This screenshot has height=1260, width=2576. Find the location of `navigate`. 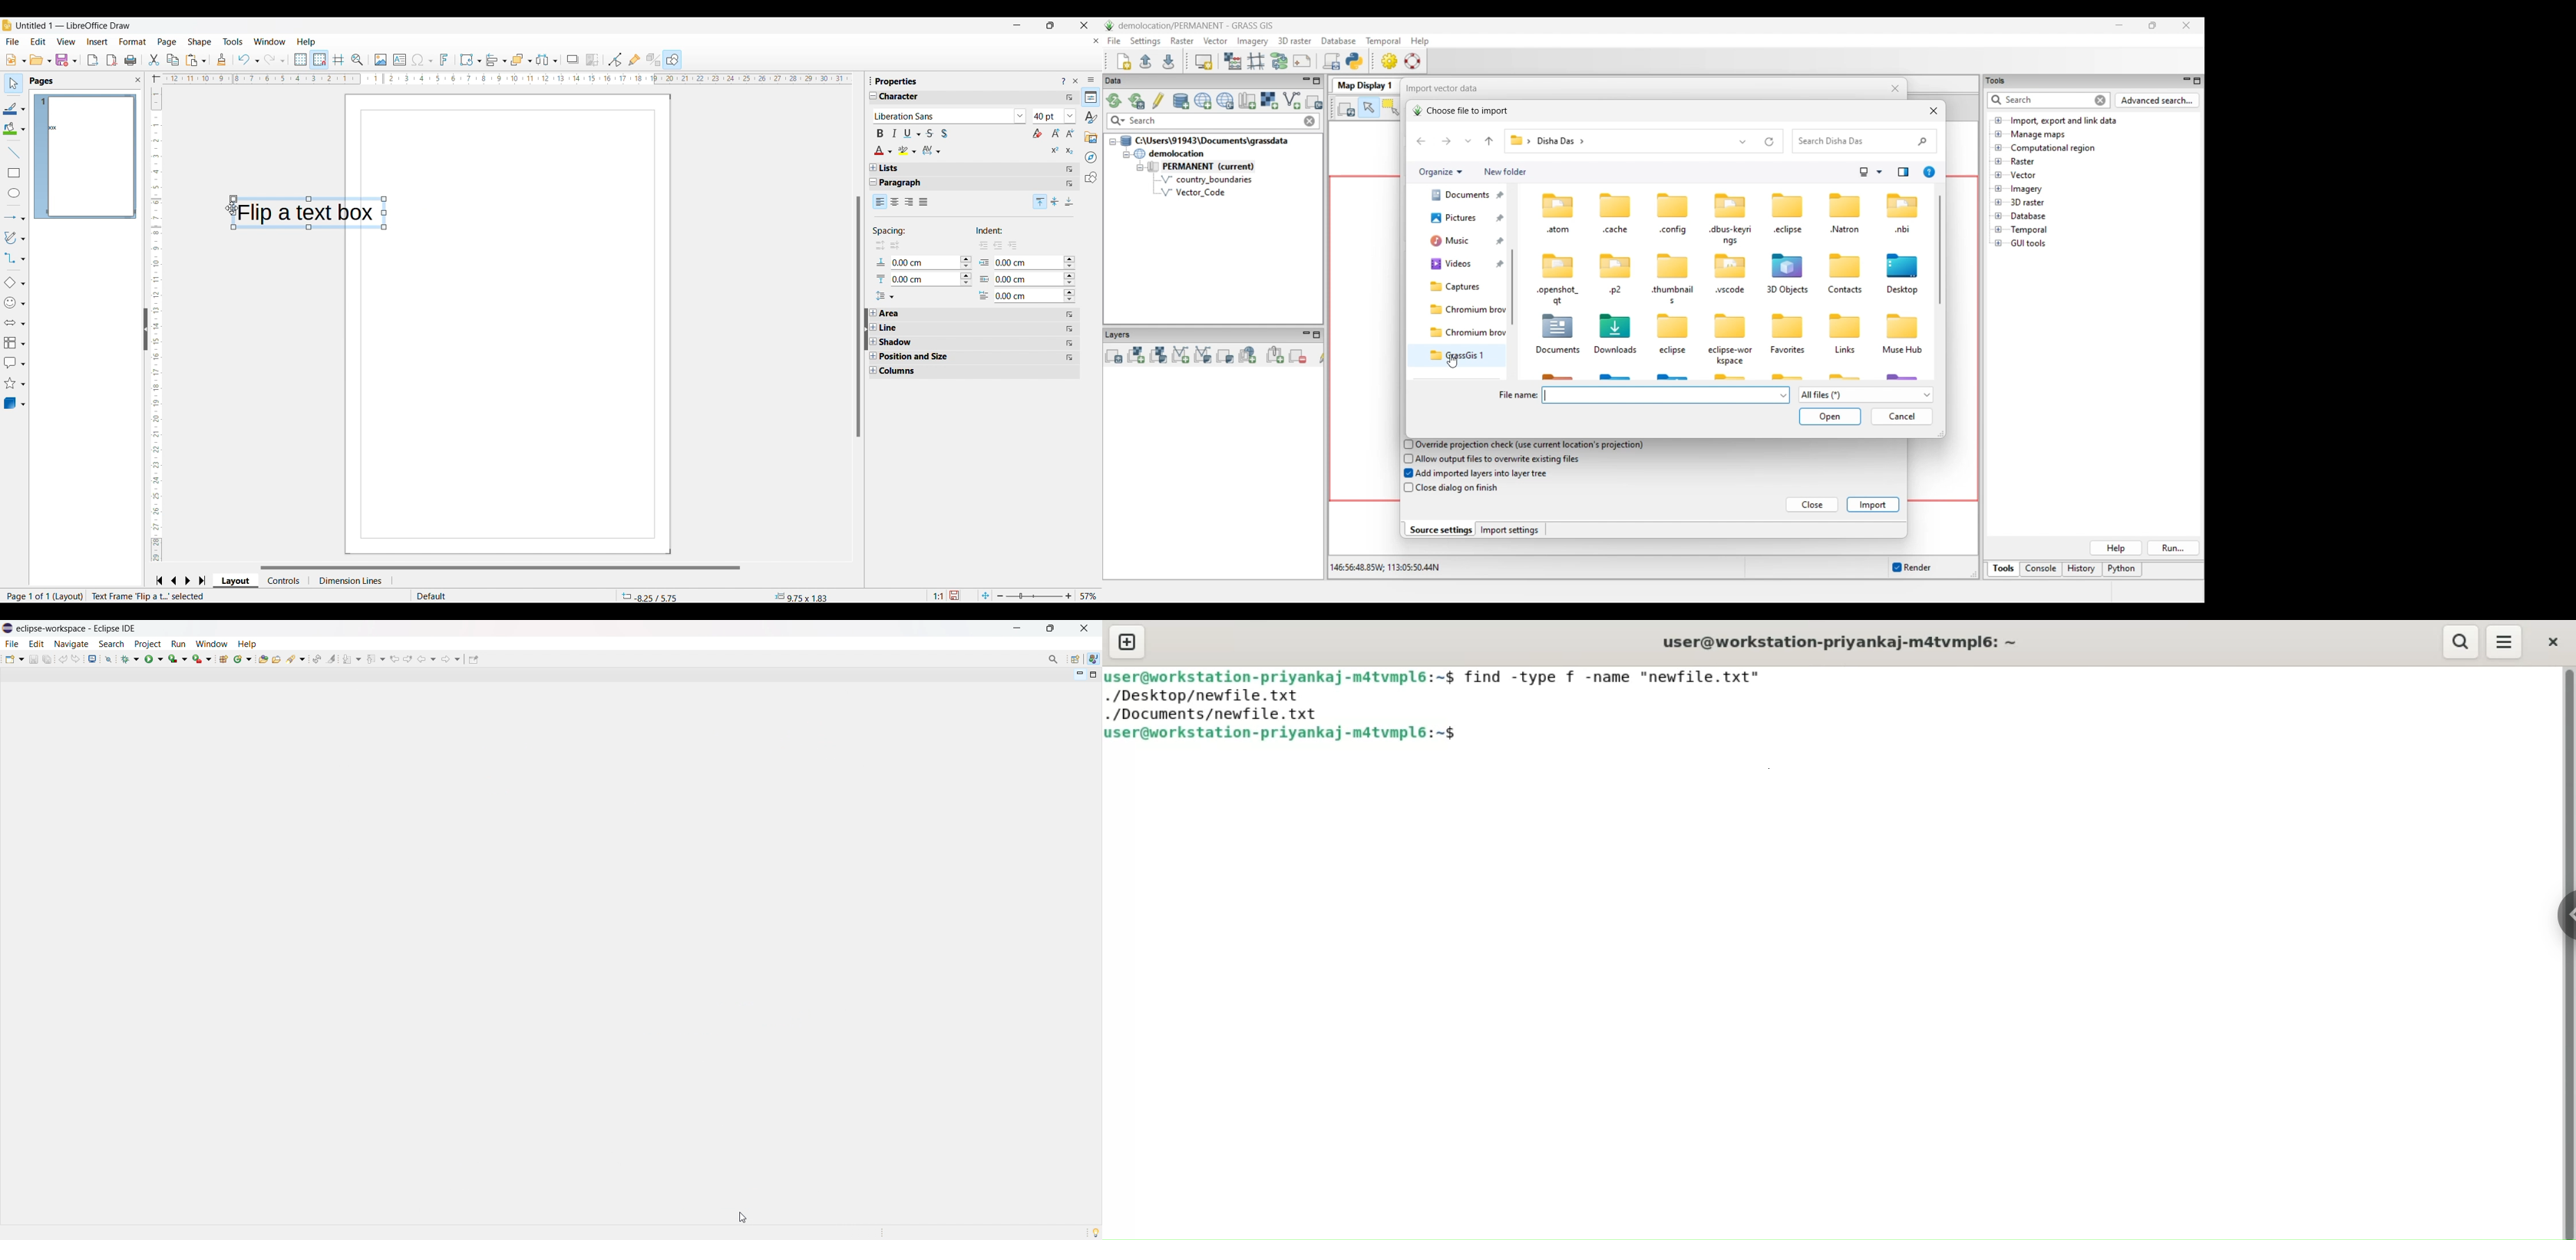

navigate is located at coordinates (71, 644).